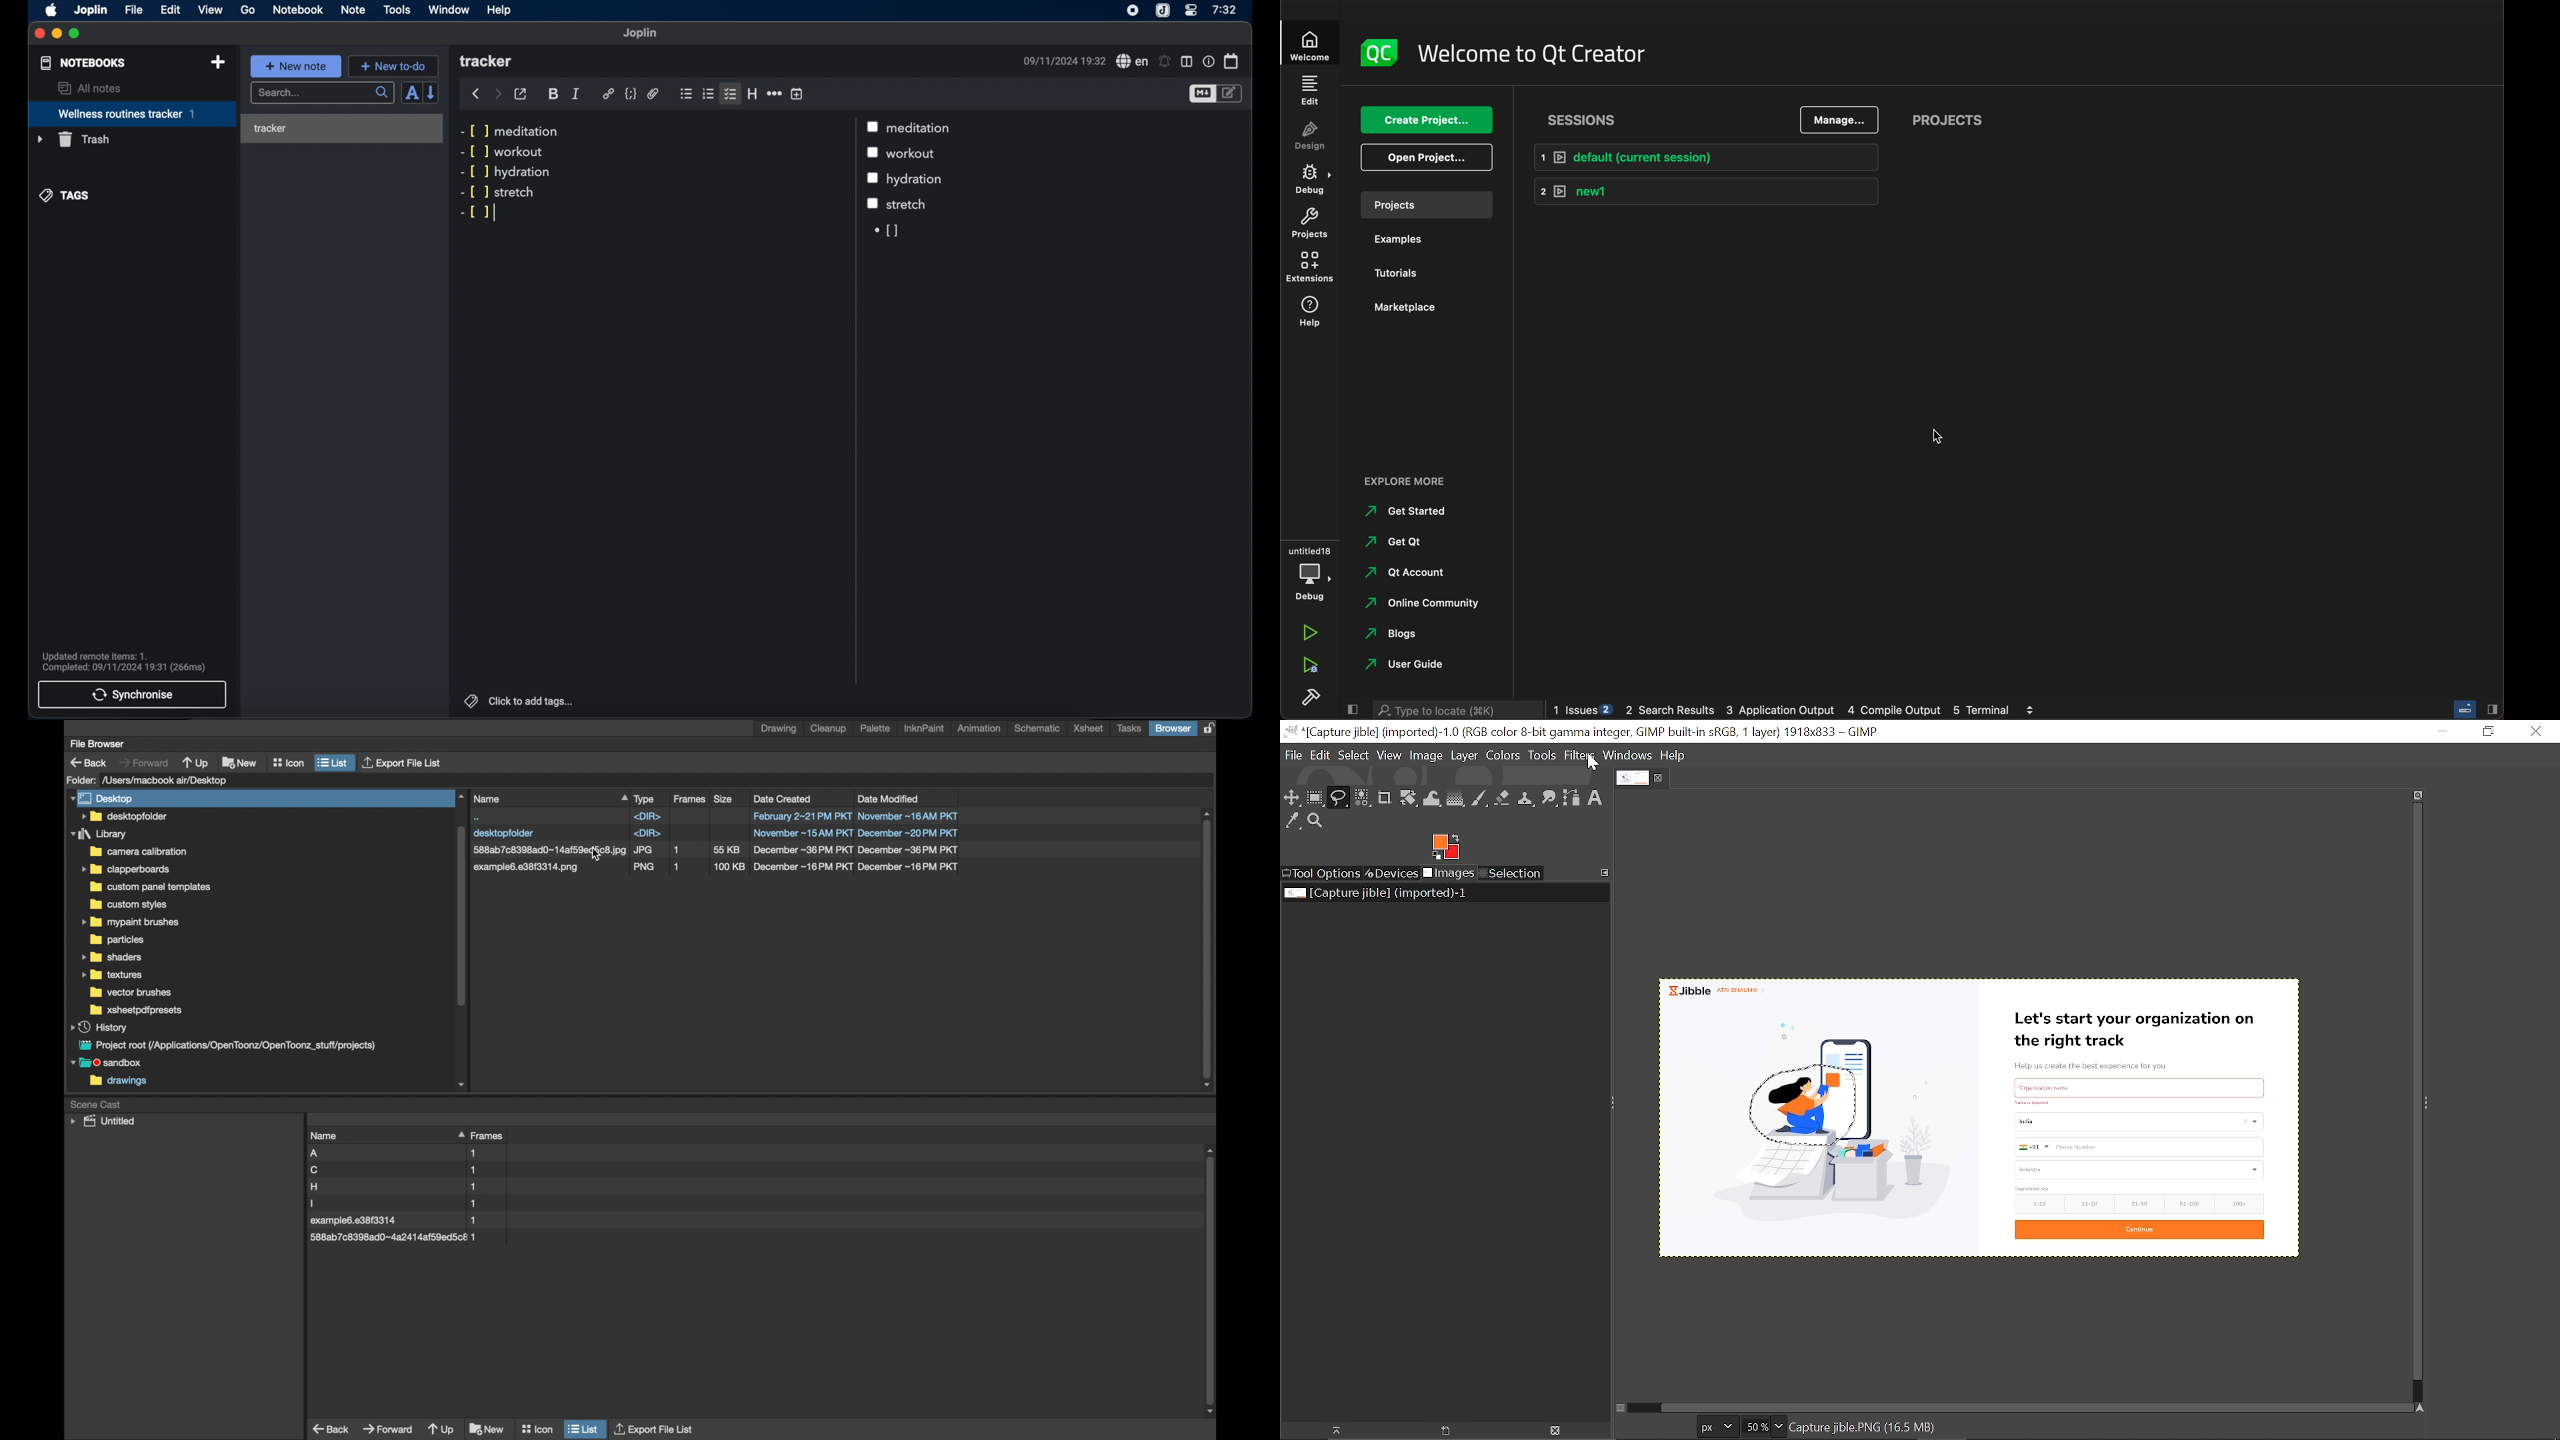 Image resolution: width=2576 pixels, height=1456 pixels. Describe the element at coordinates (1417, 571) in the screenshot. I see `account` at that location.